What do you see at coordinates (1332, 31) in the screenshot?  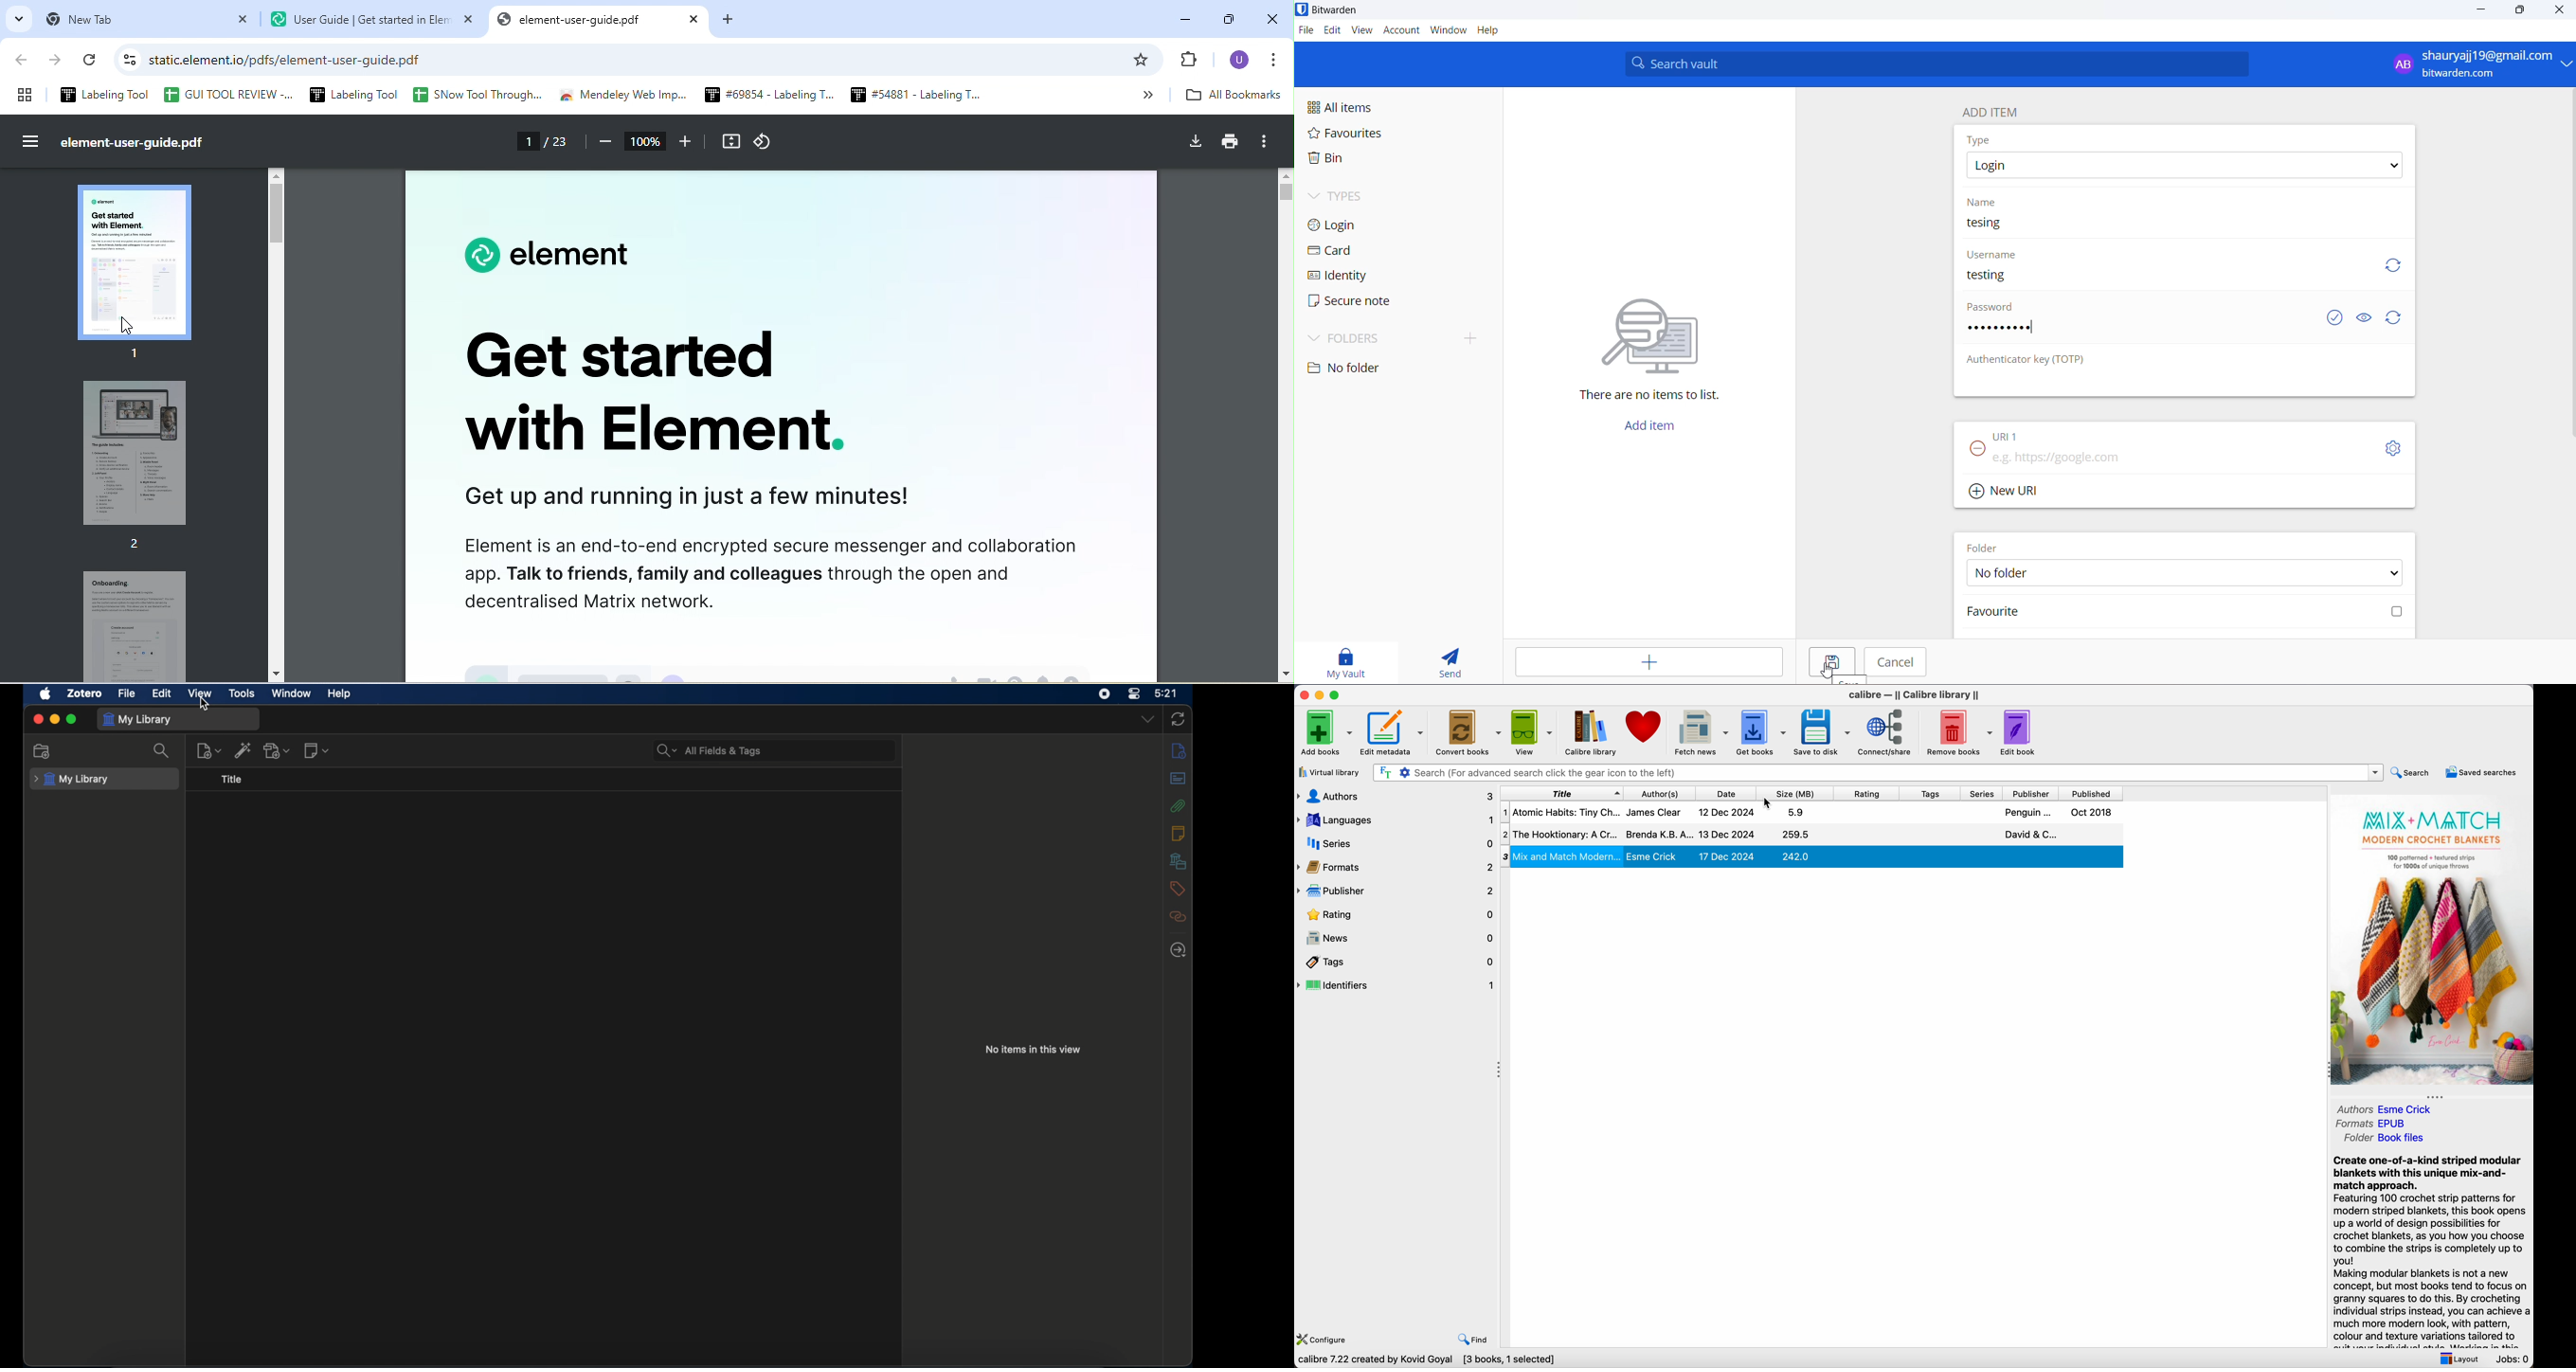 I see `Edit` at bounding box center [1332, 31].